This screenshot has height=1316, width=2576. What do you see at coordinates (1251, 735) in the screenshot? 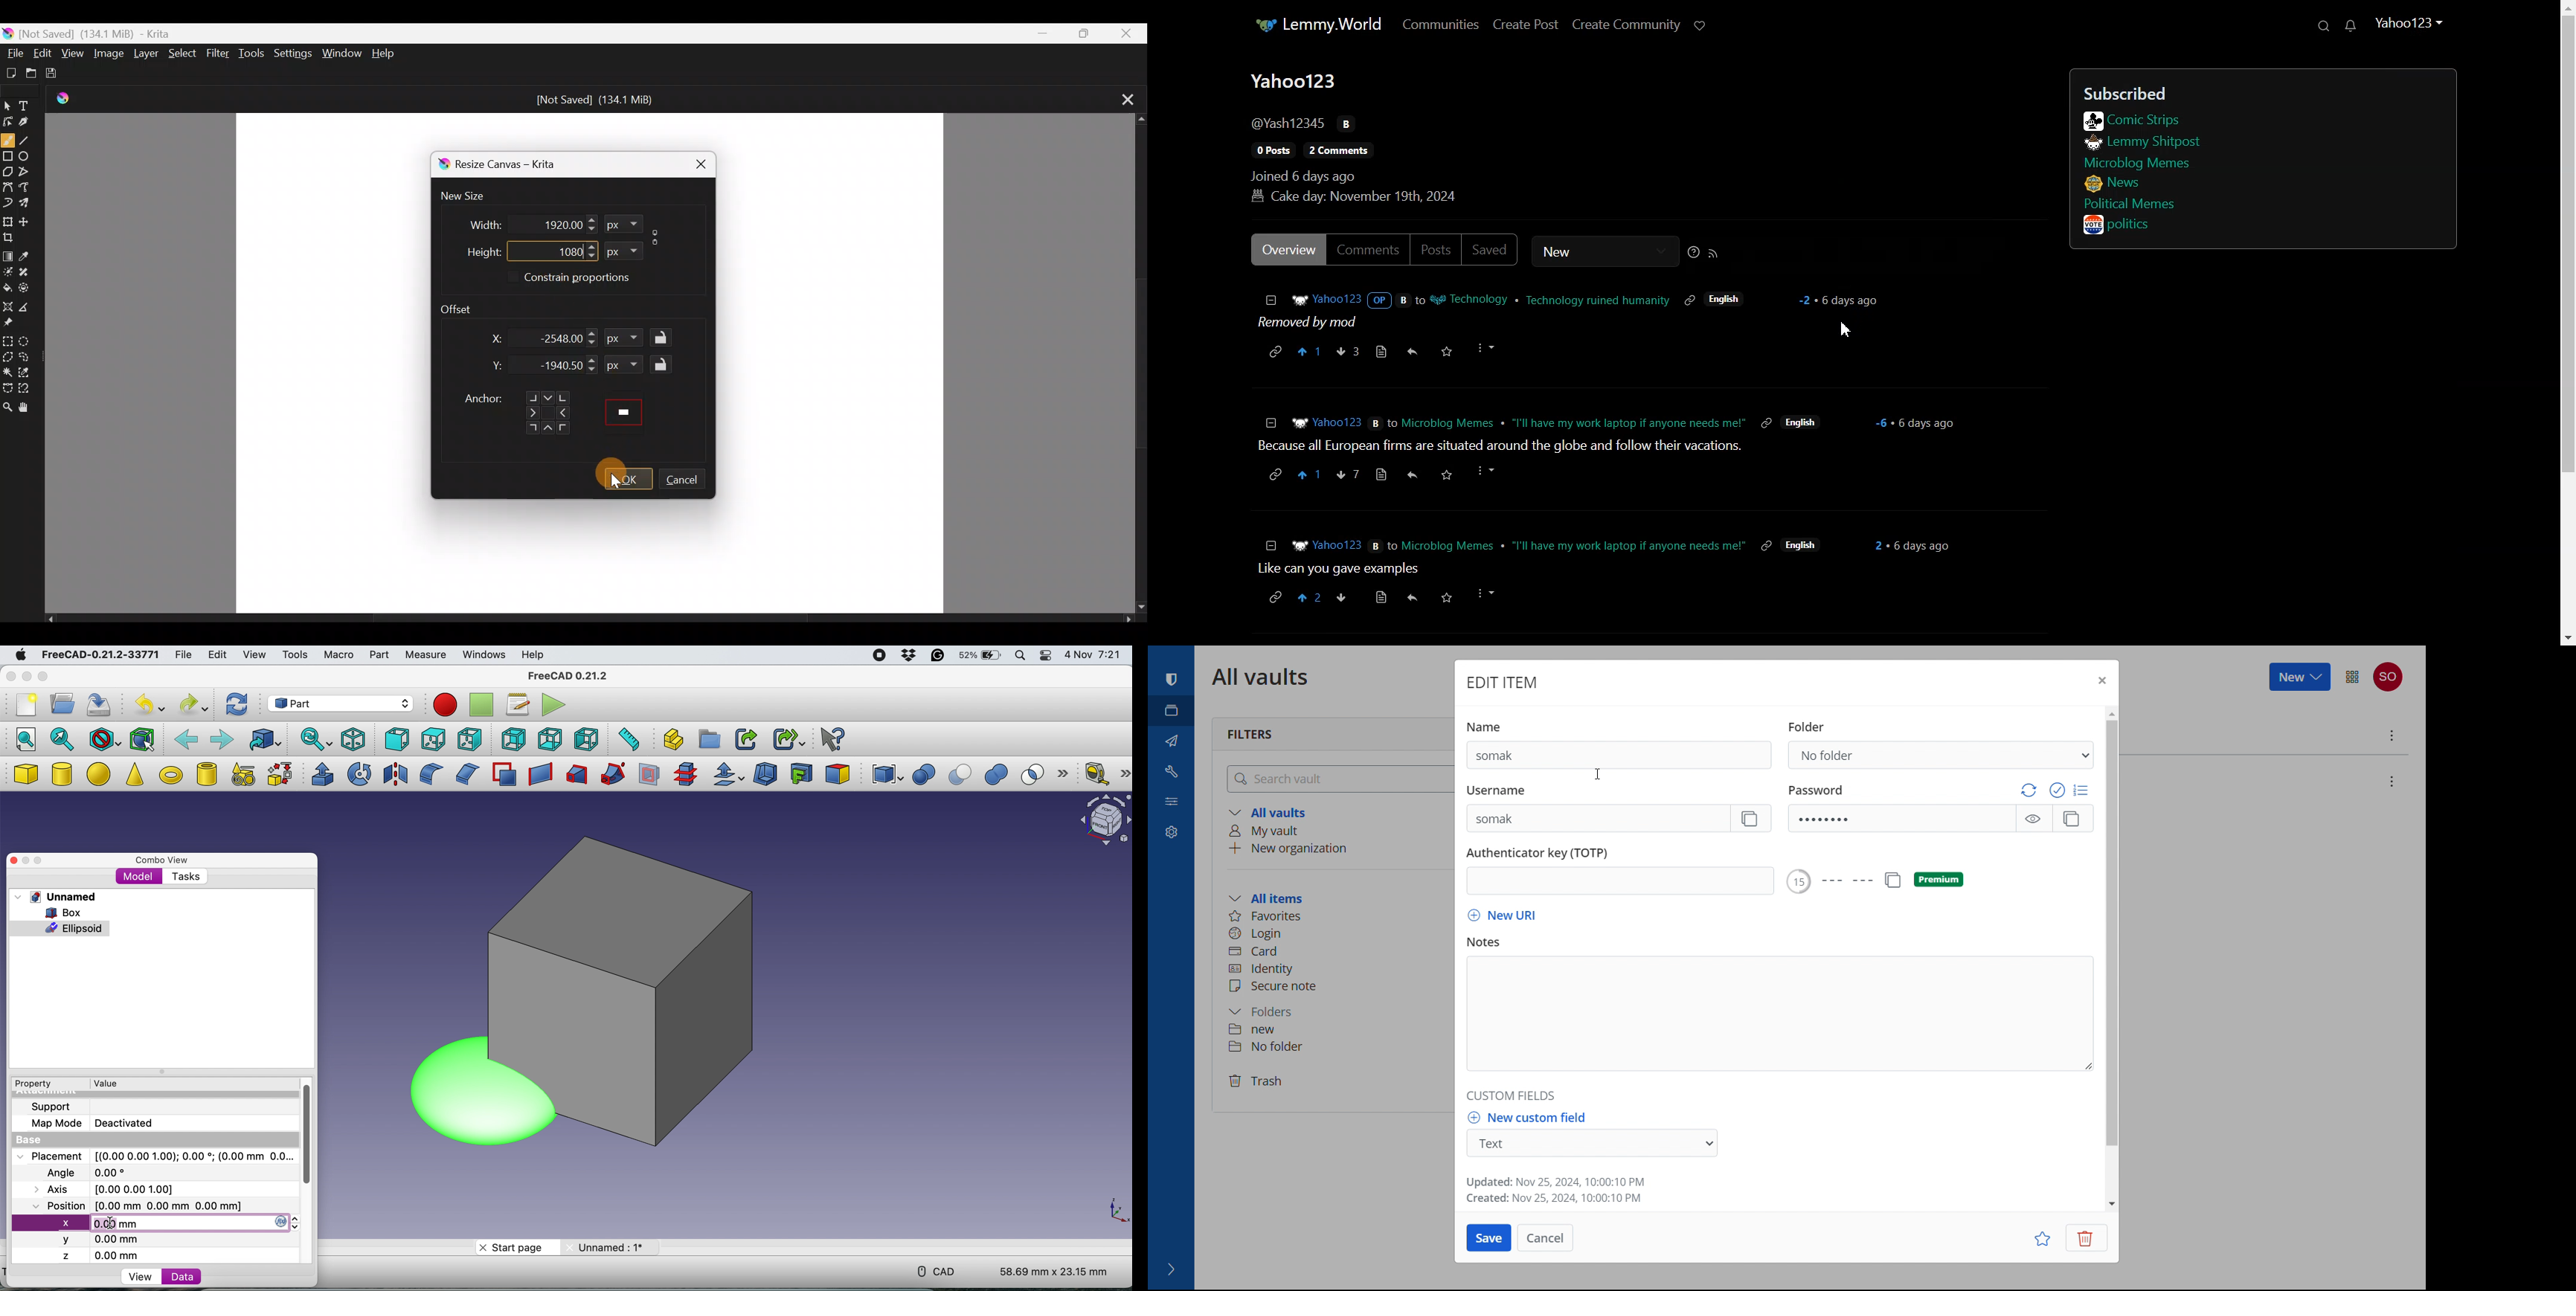
I see `filters` at bounding box center [1251, 735].